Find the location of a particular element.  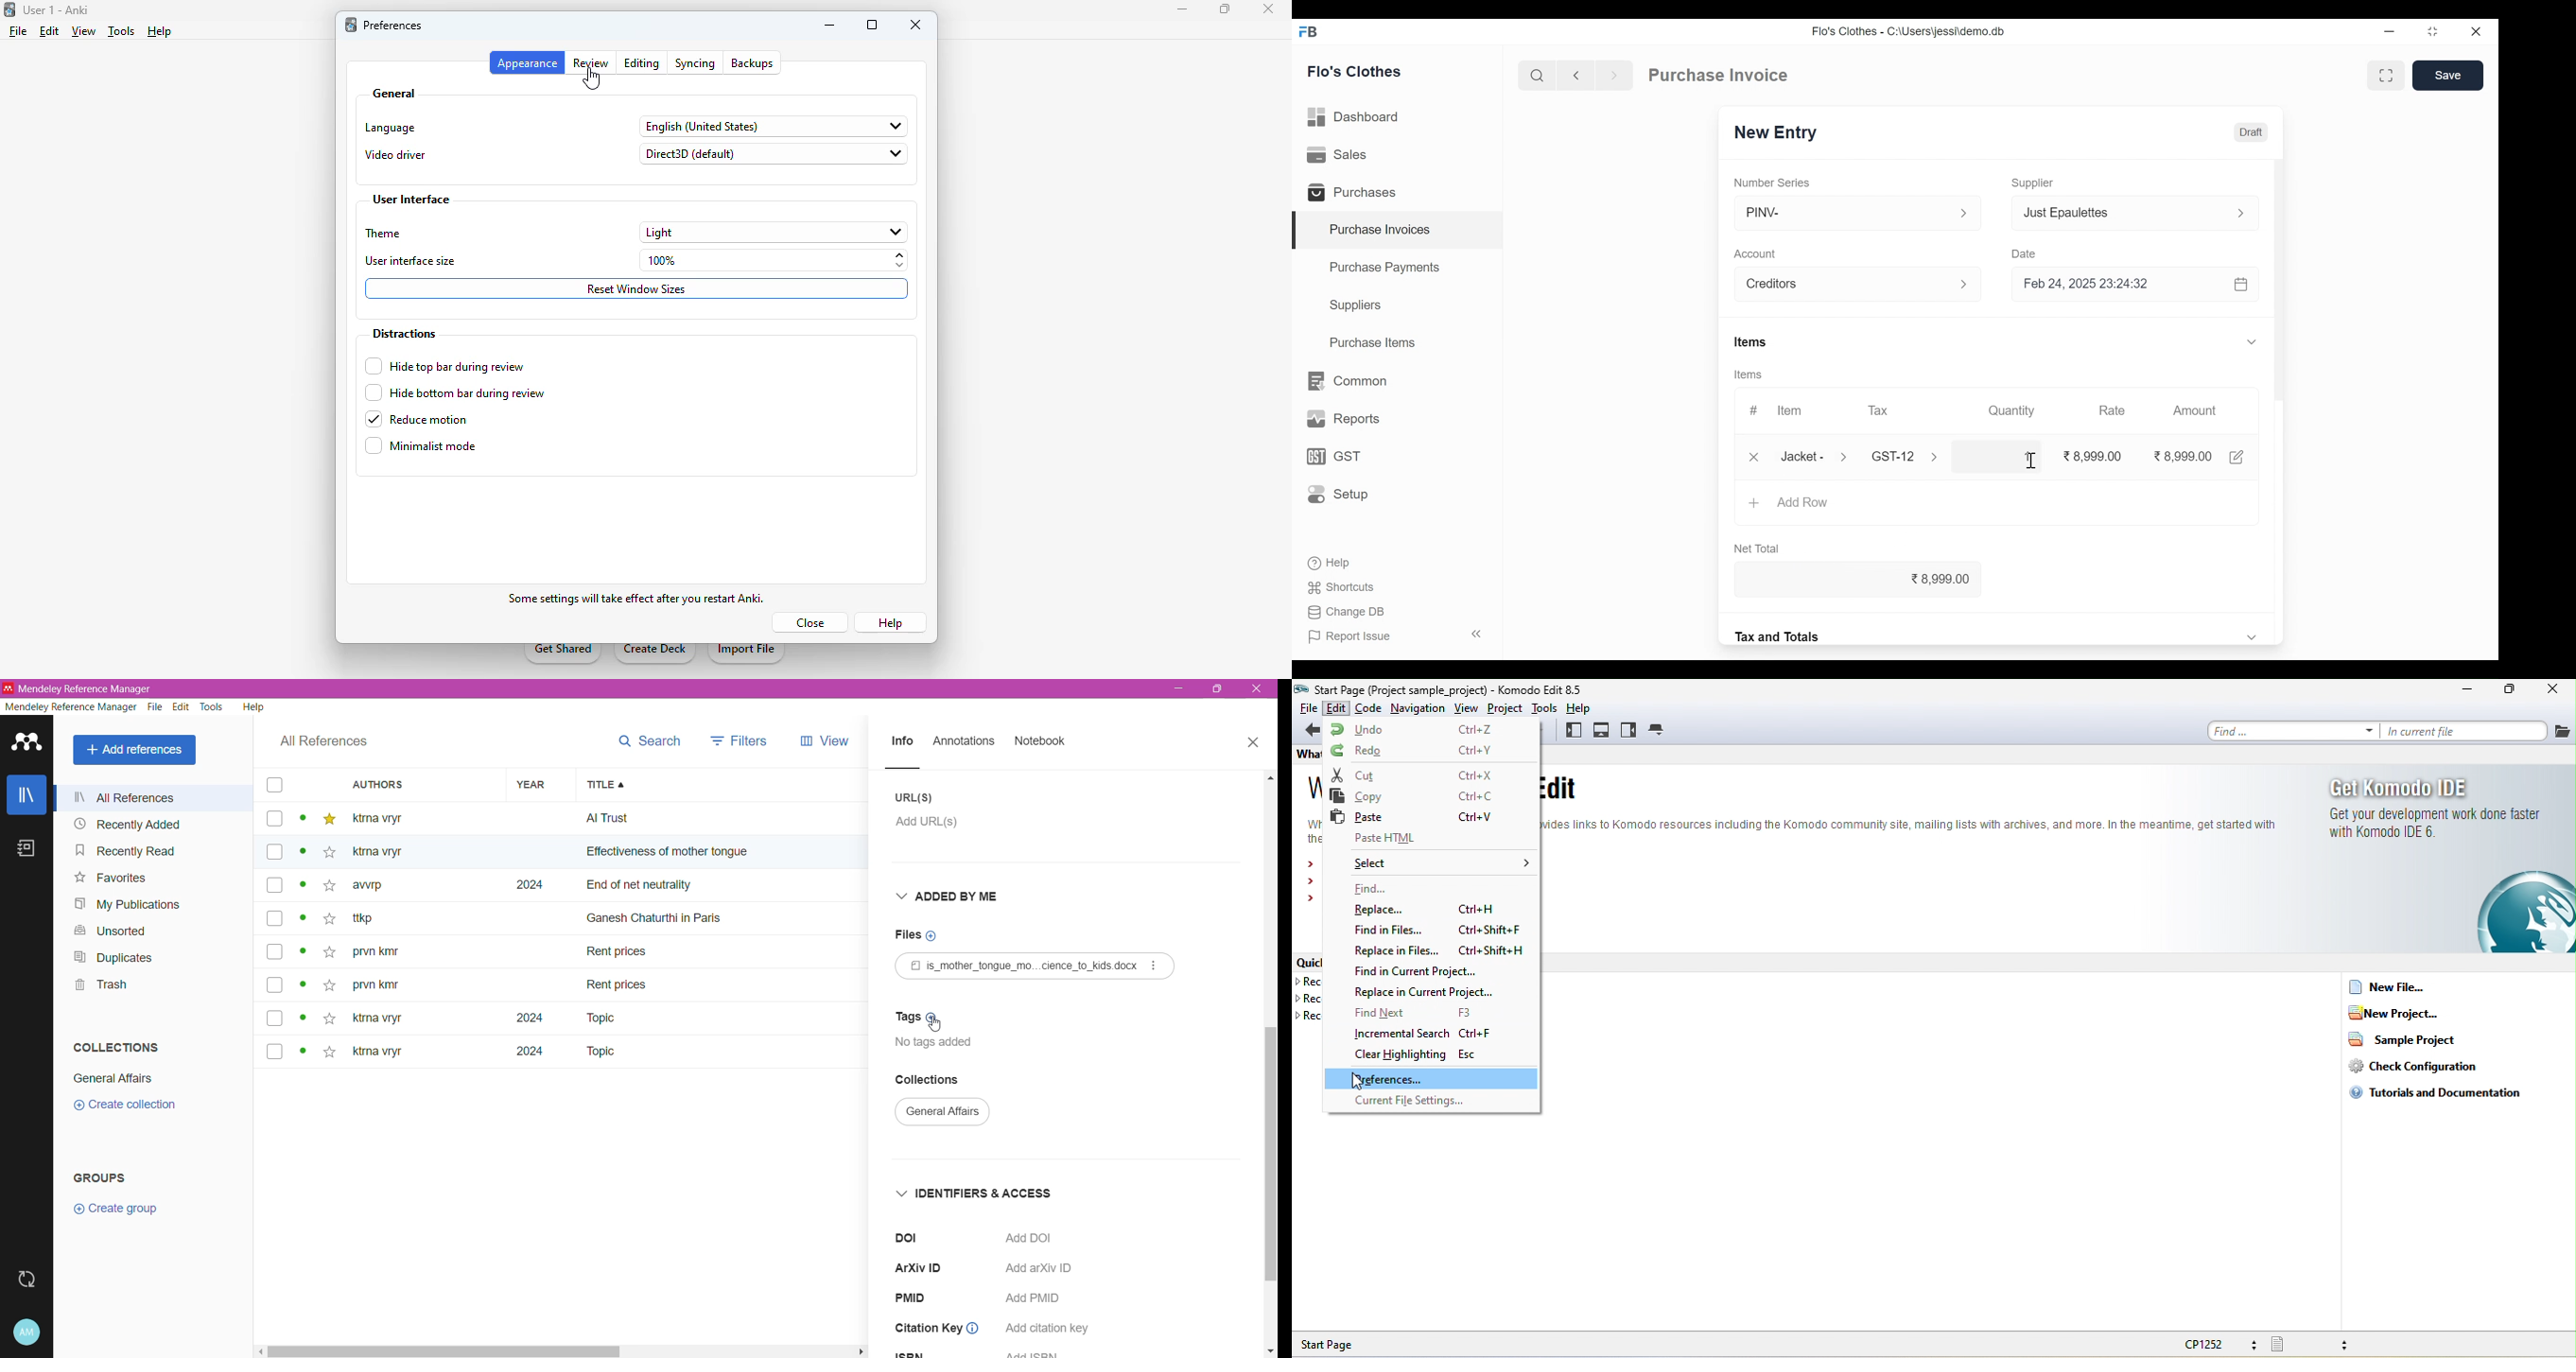

Restore is located at coordinates (2432, 33).